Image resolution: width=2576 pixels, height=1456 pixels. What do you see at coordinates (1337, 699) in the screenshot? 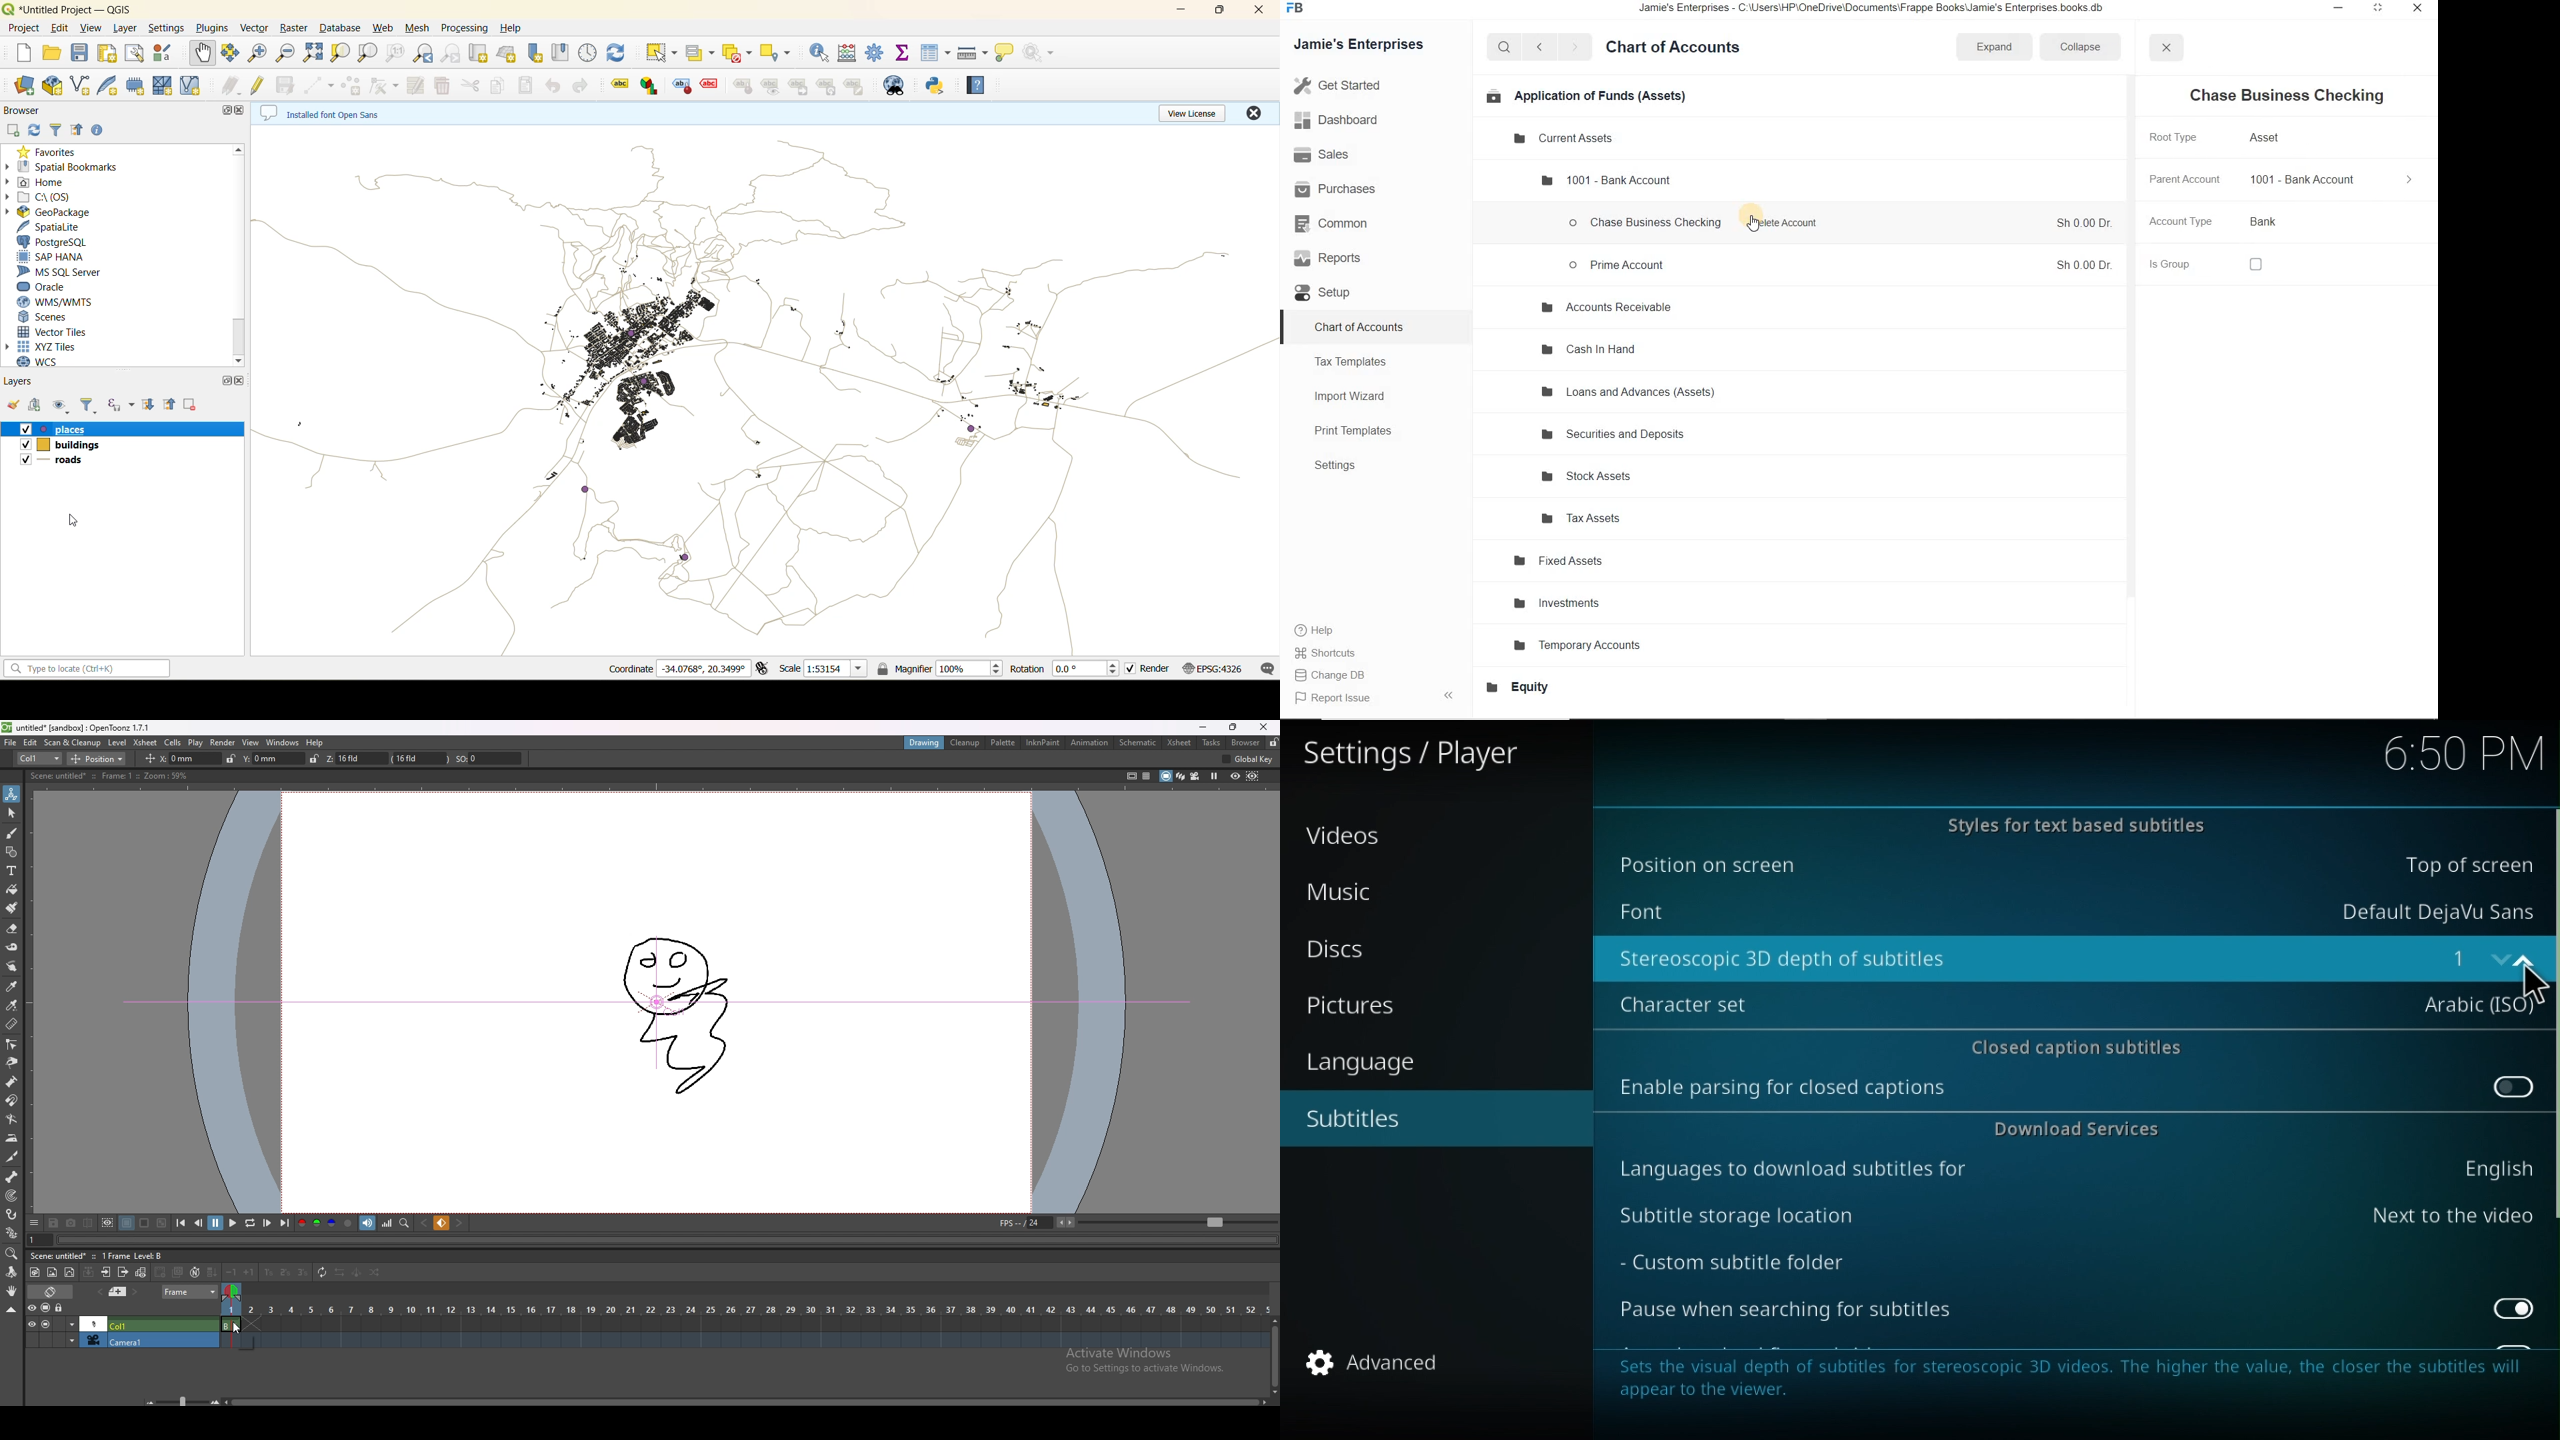
I see `Report Issue` at bounding box center [1337, 699].